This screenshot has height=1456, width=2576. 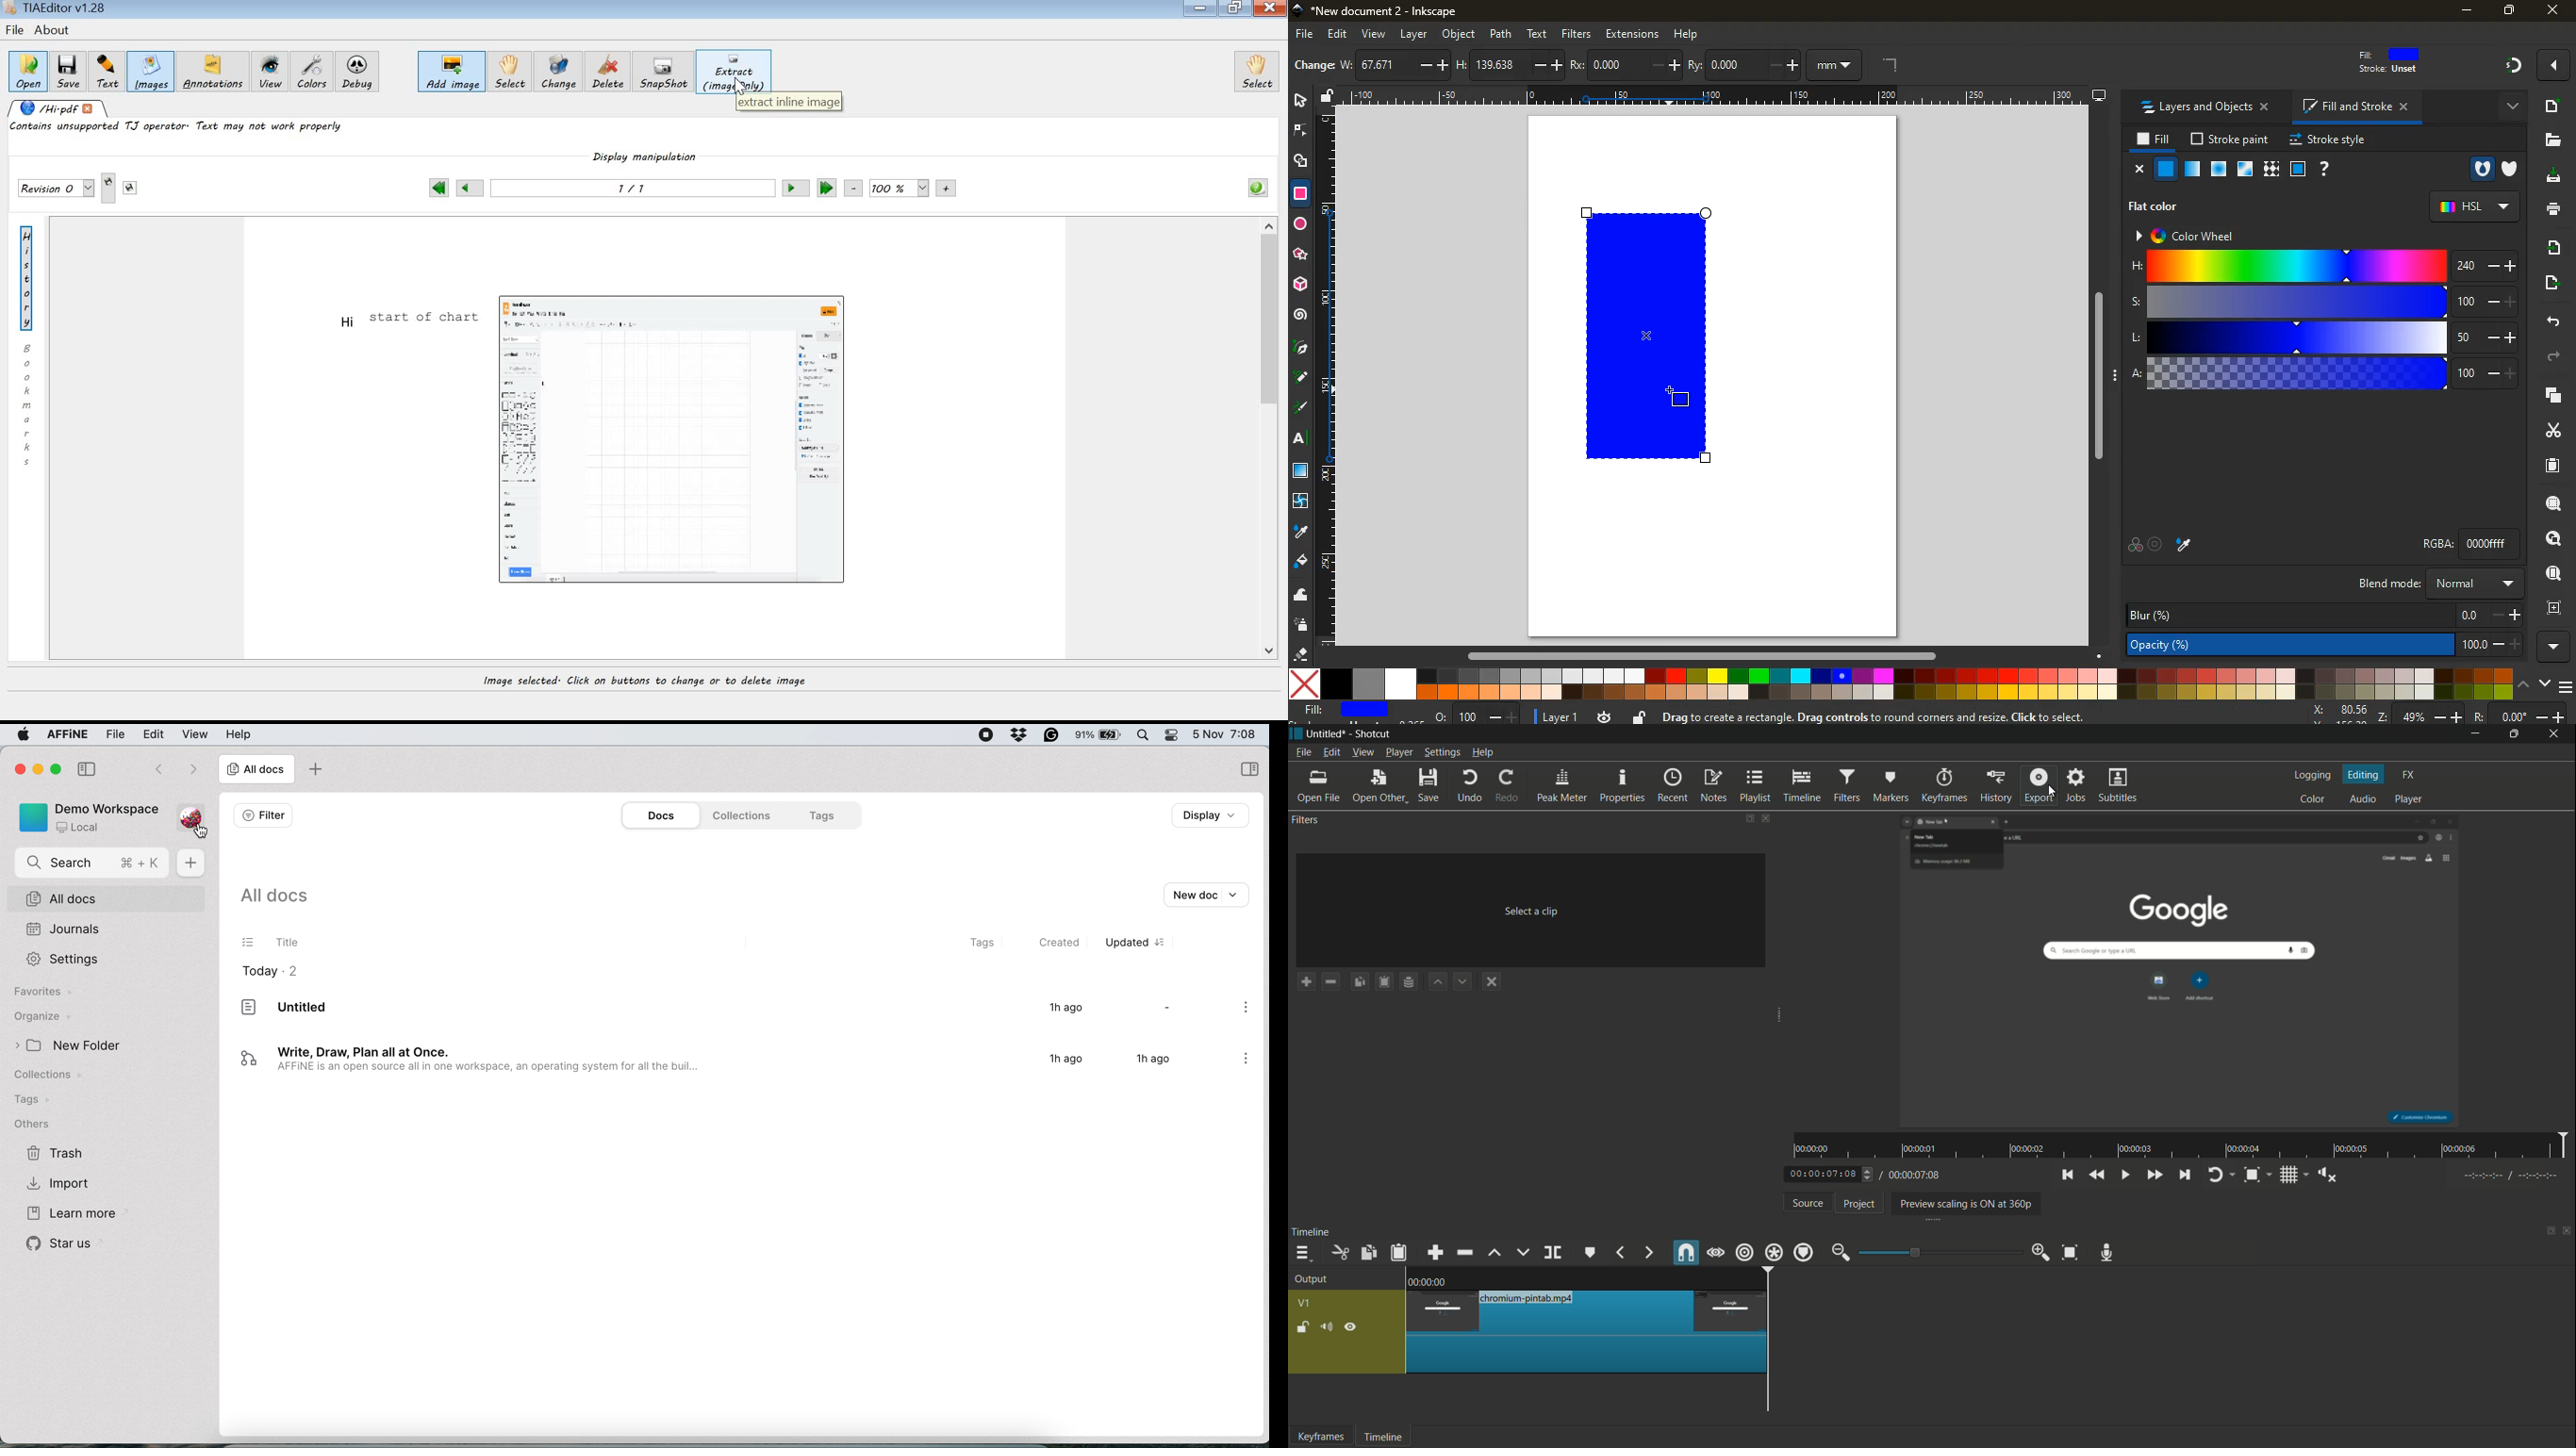 What do you see at coordinates (1429, 785) in the screenshot?
I see `save` at bounding box center [1429, 785].